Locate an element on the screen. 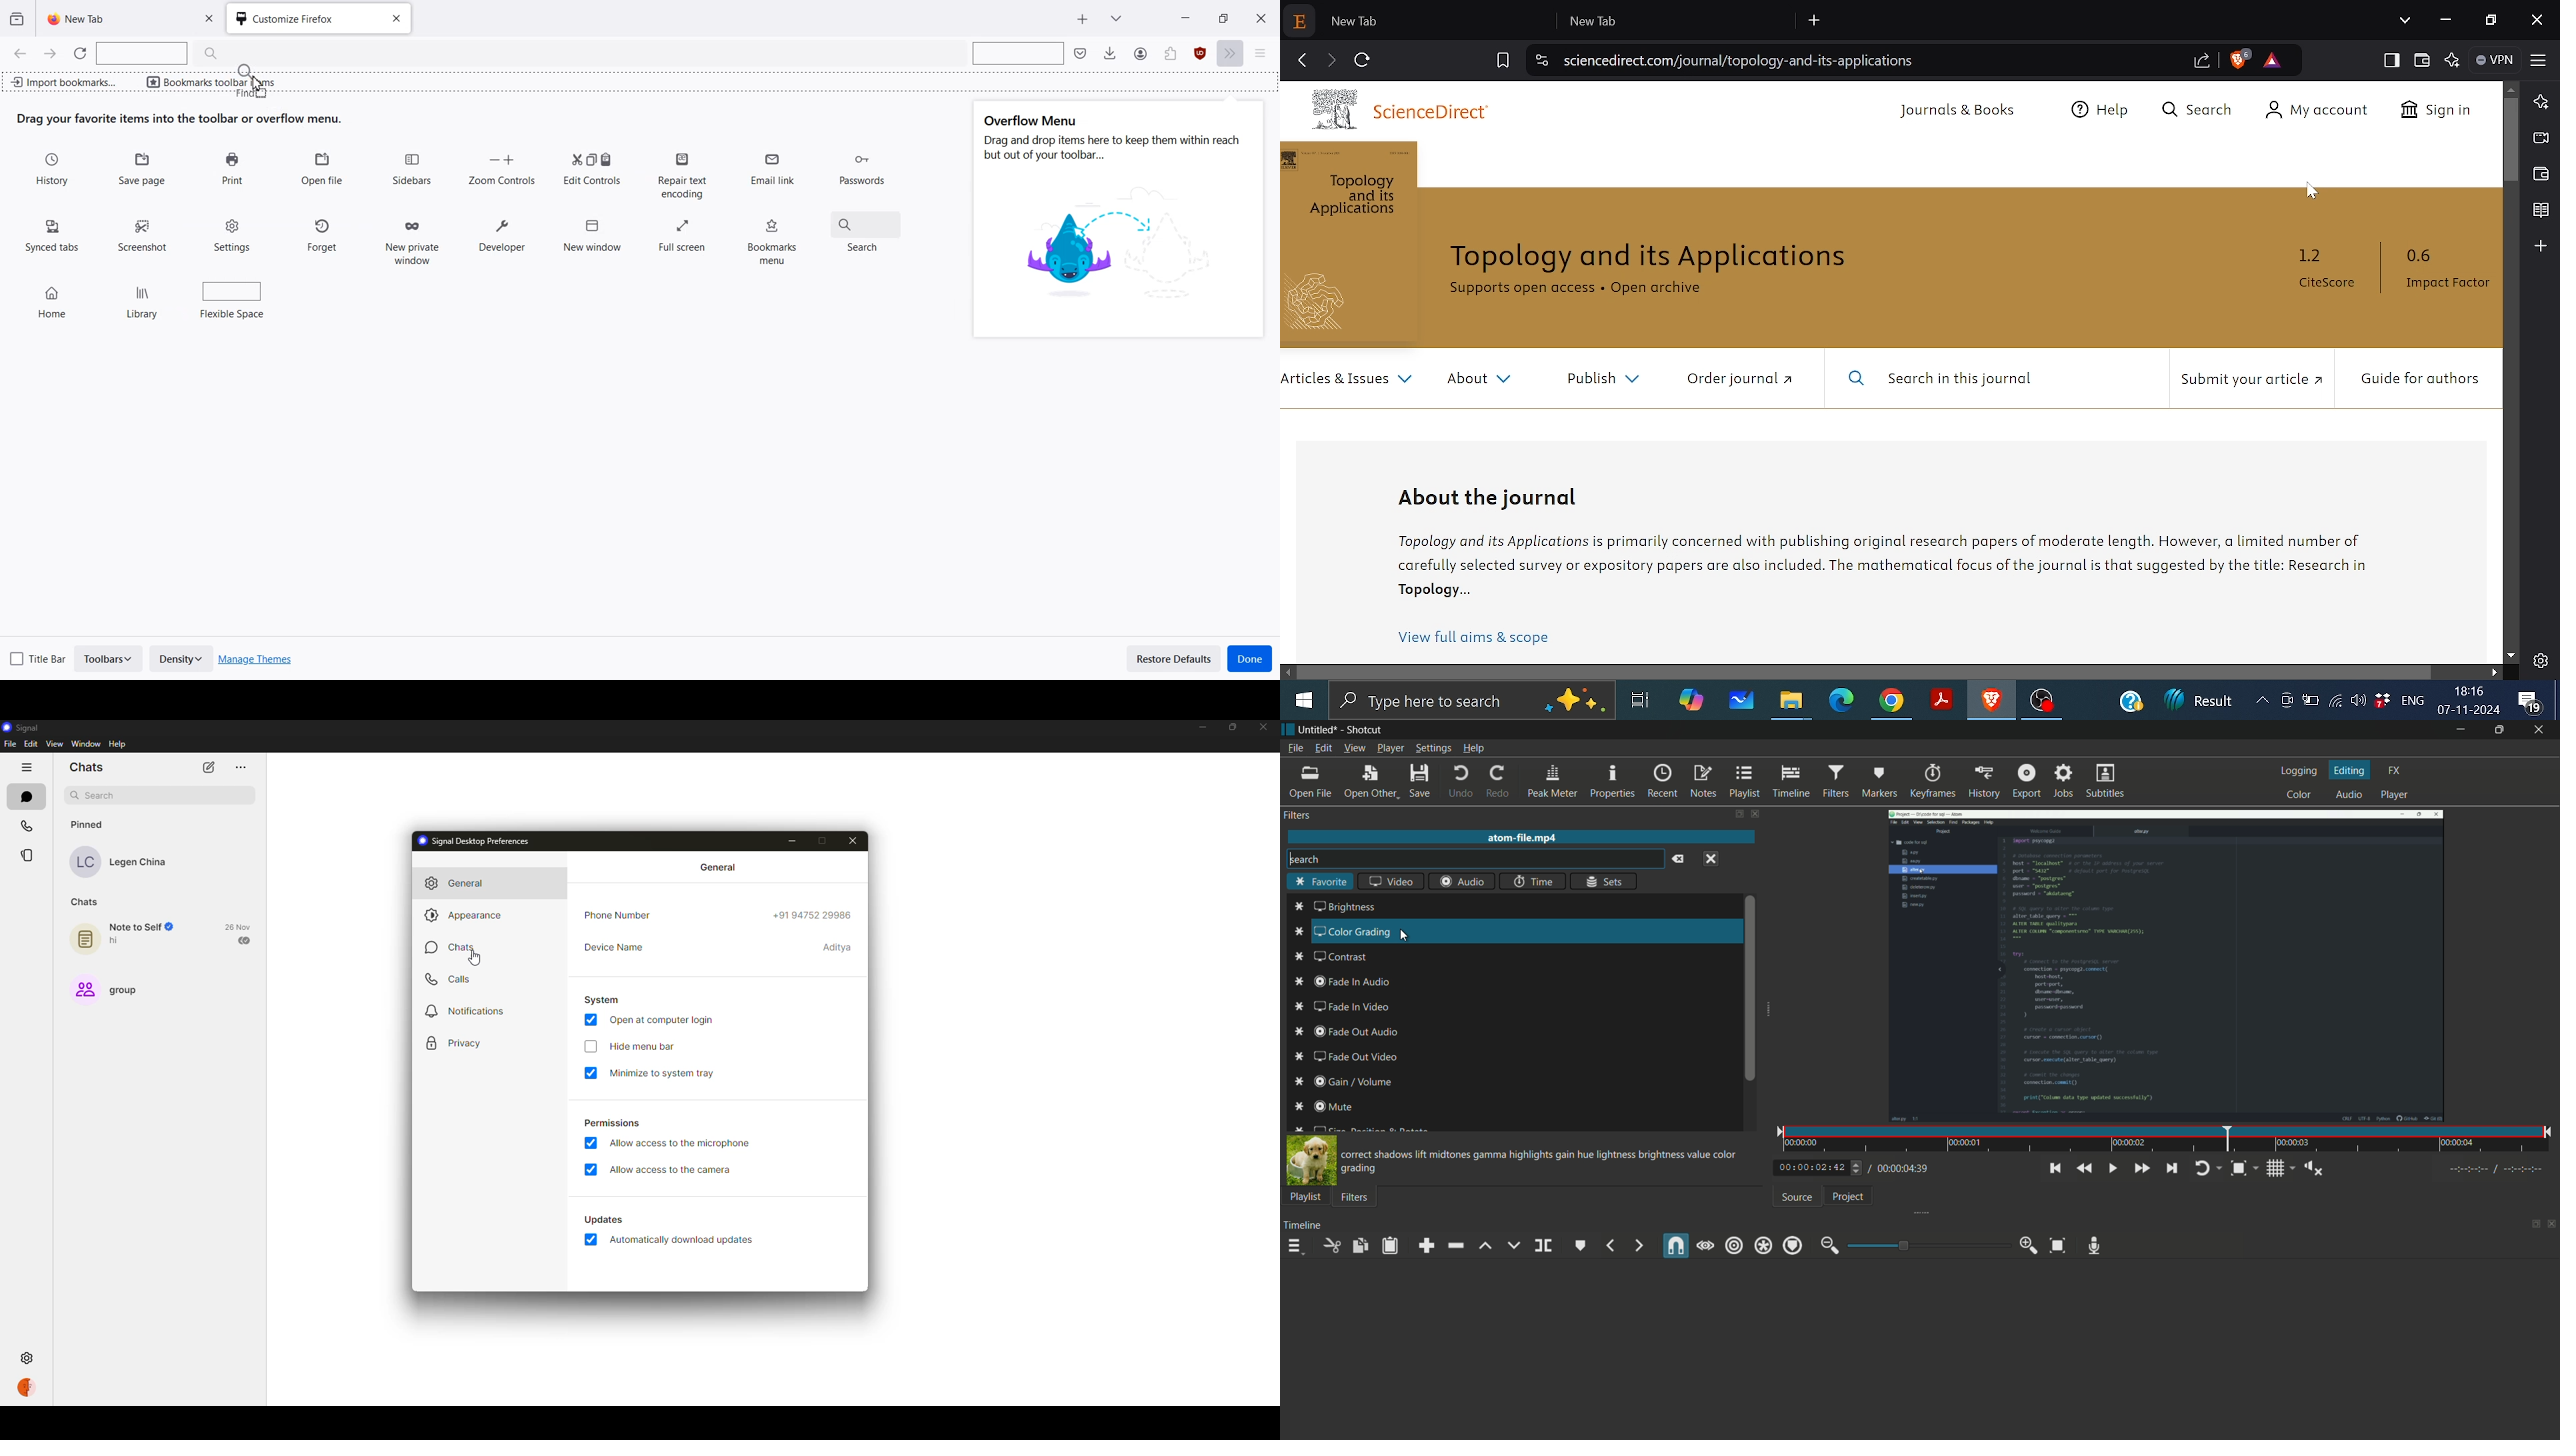  properties is located at coordinates (1611, 782).